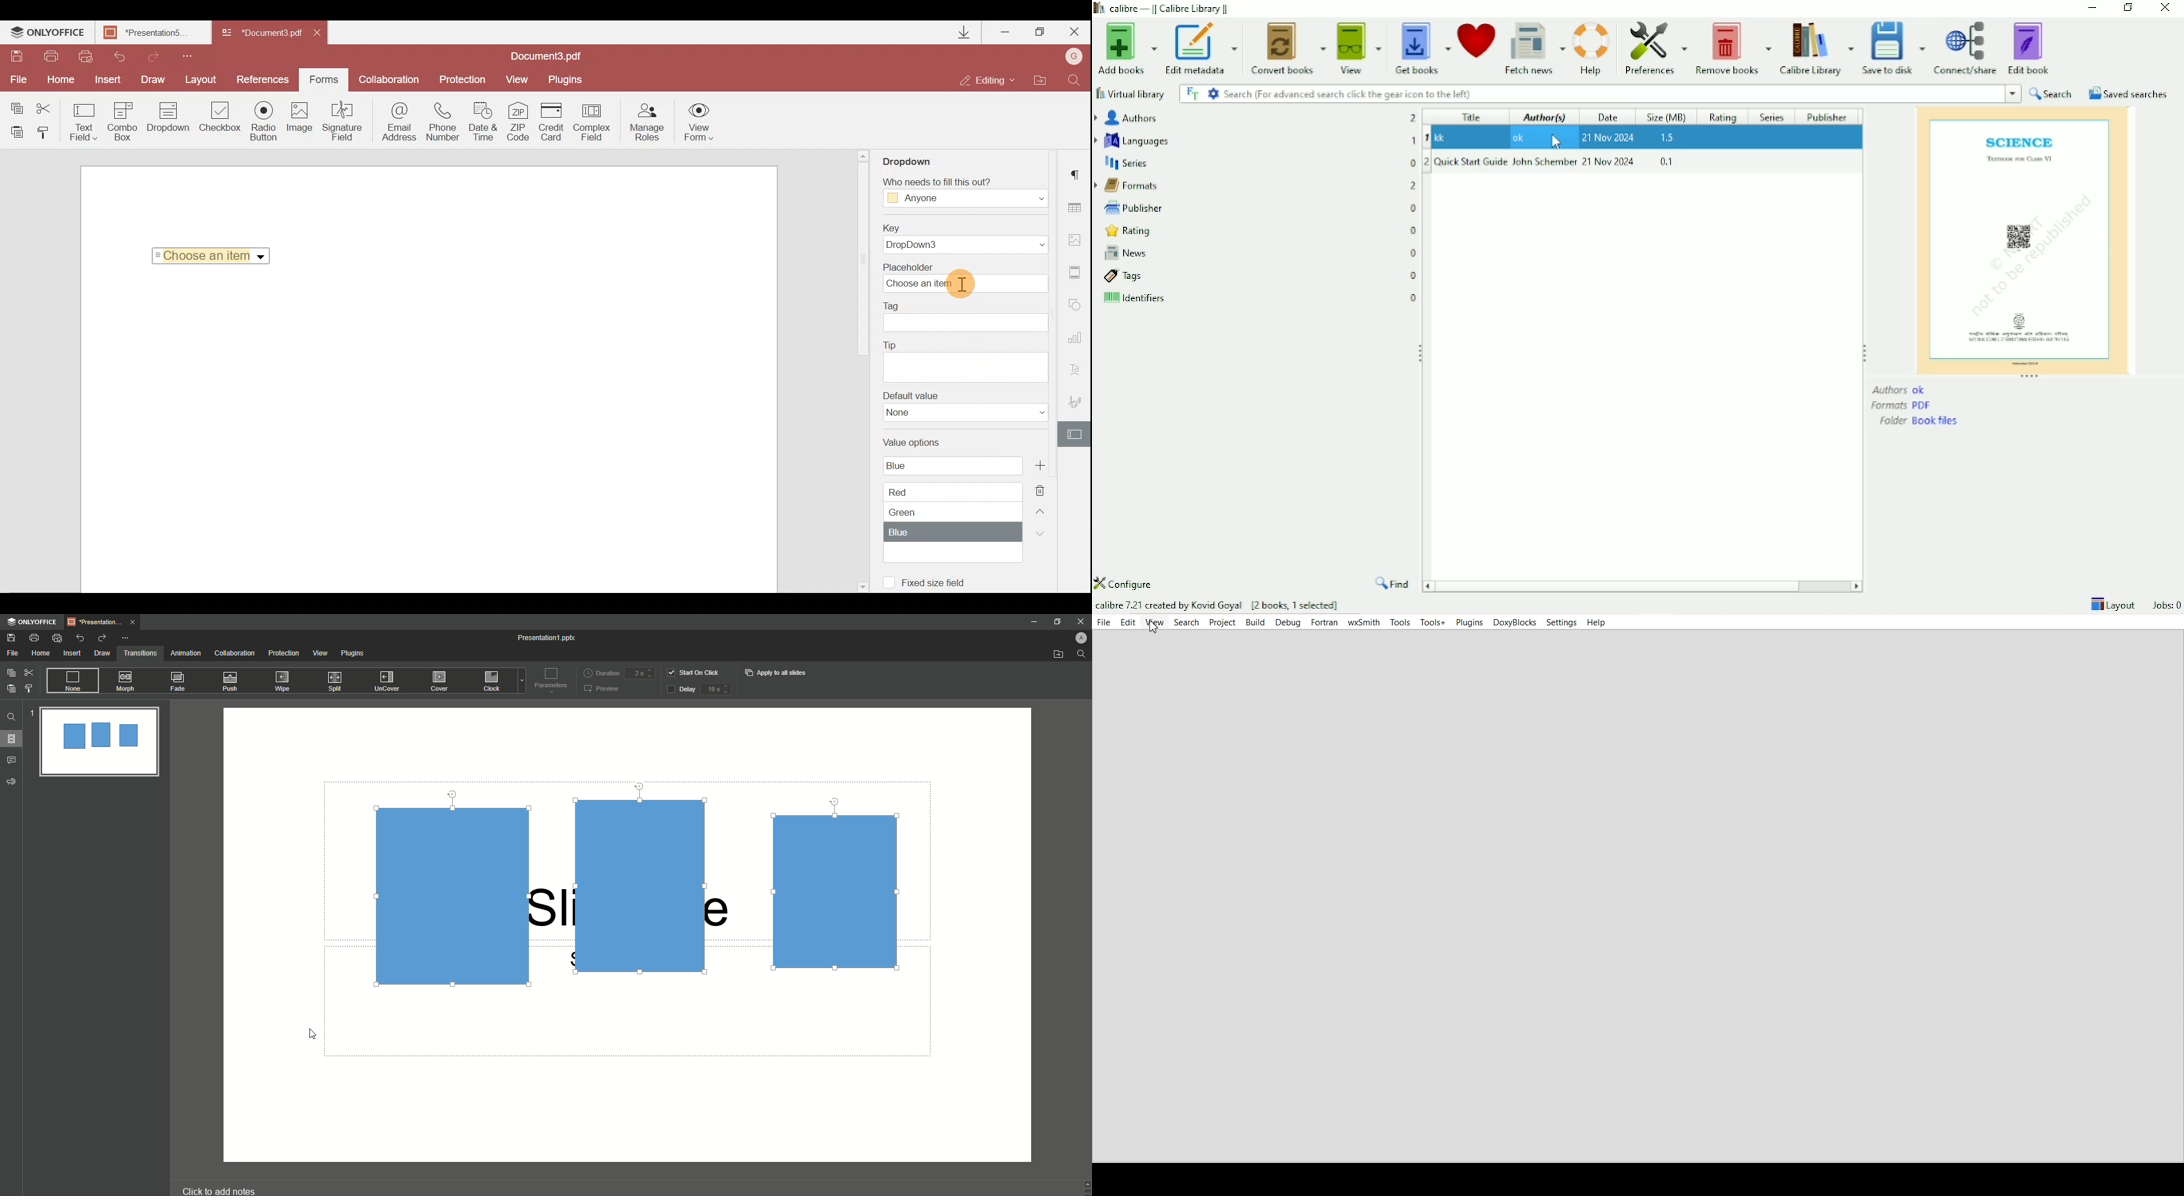 The image size is (2184, 1204). I want to click on Formats, so click(1902, 406).